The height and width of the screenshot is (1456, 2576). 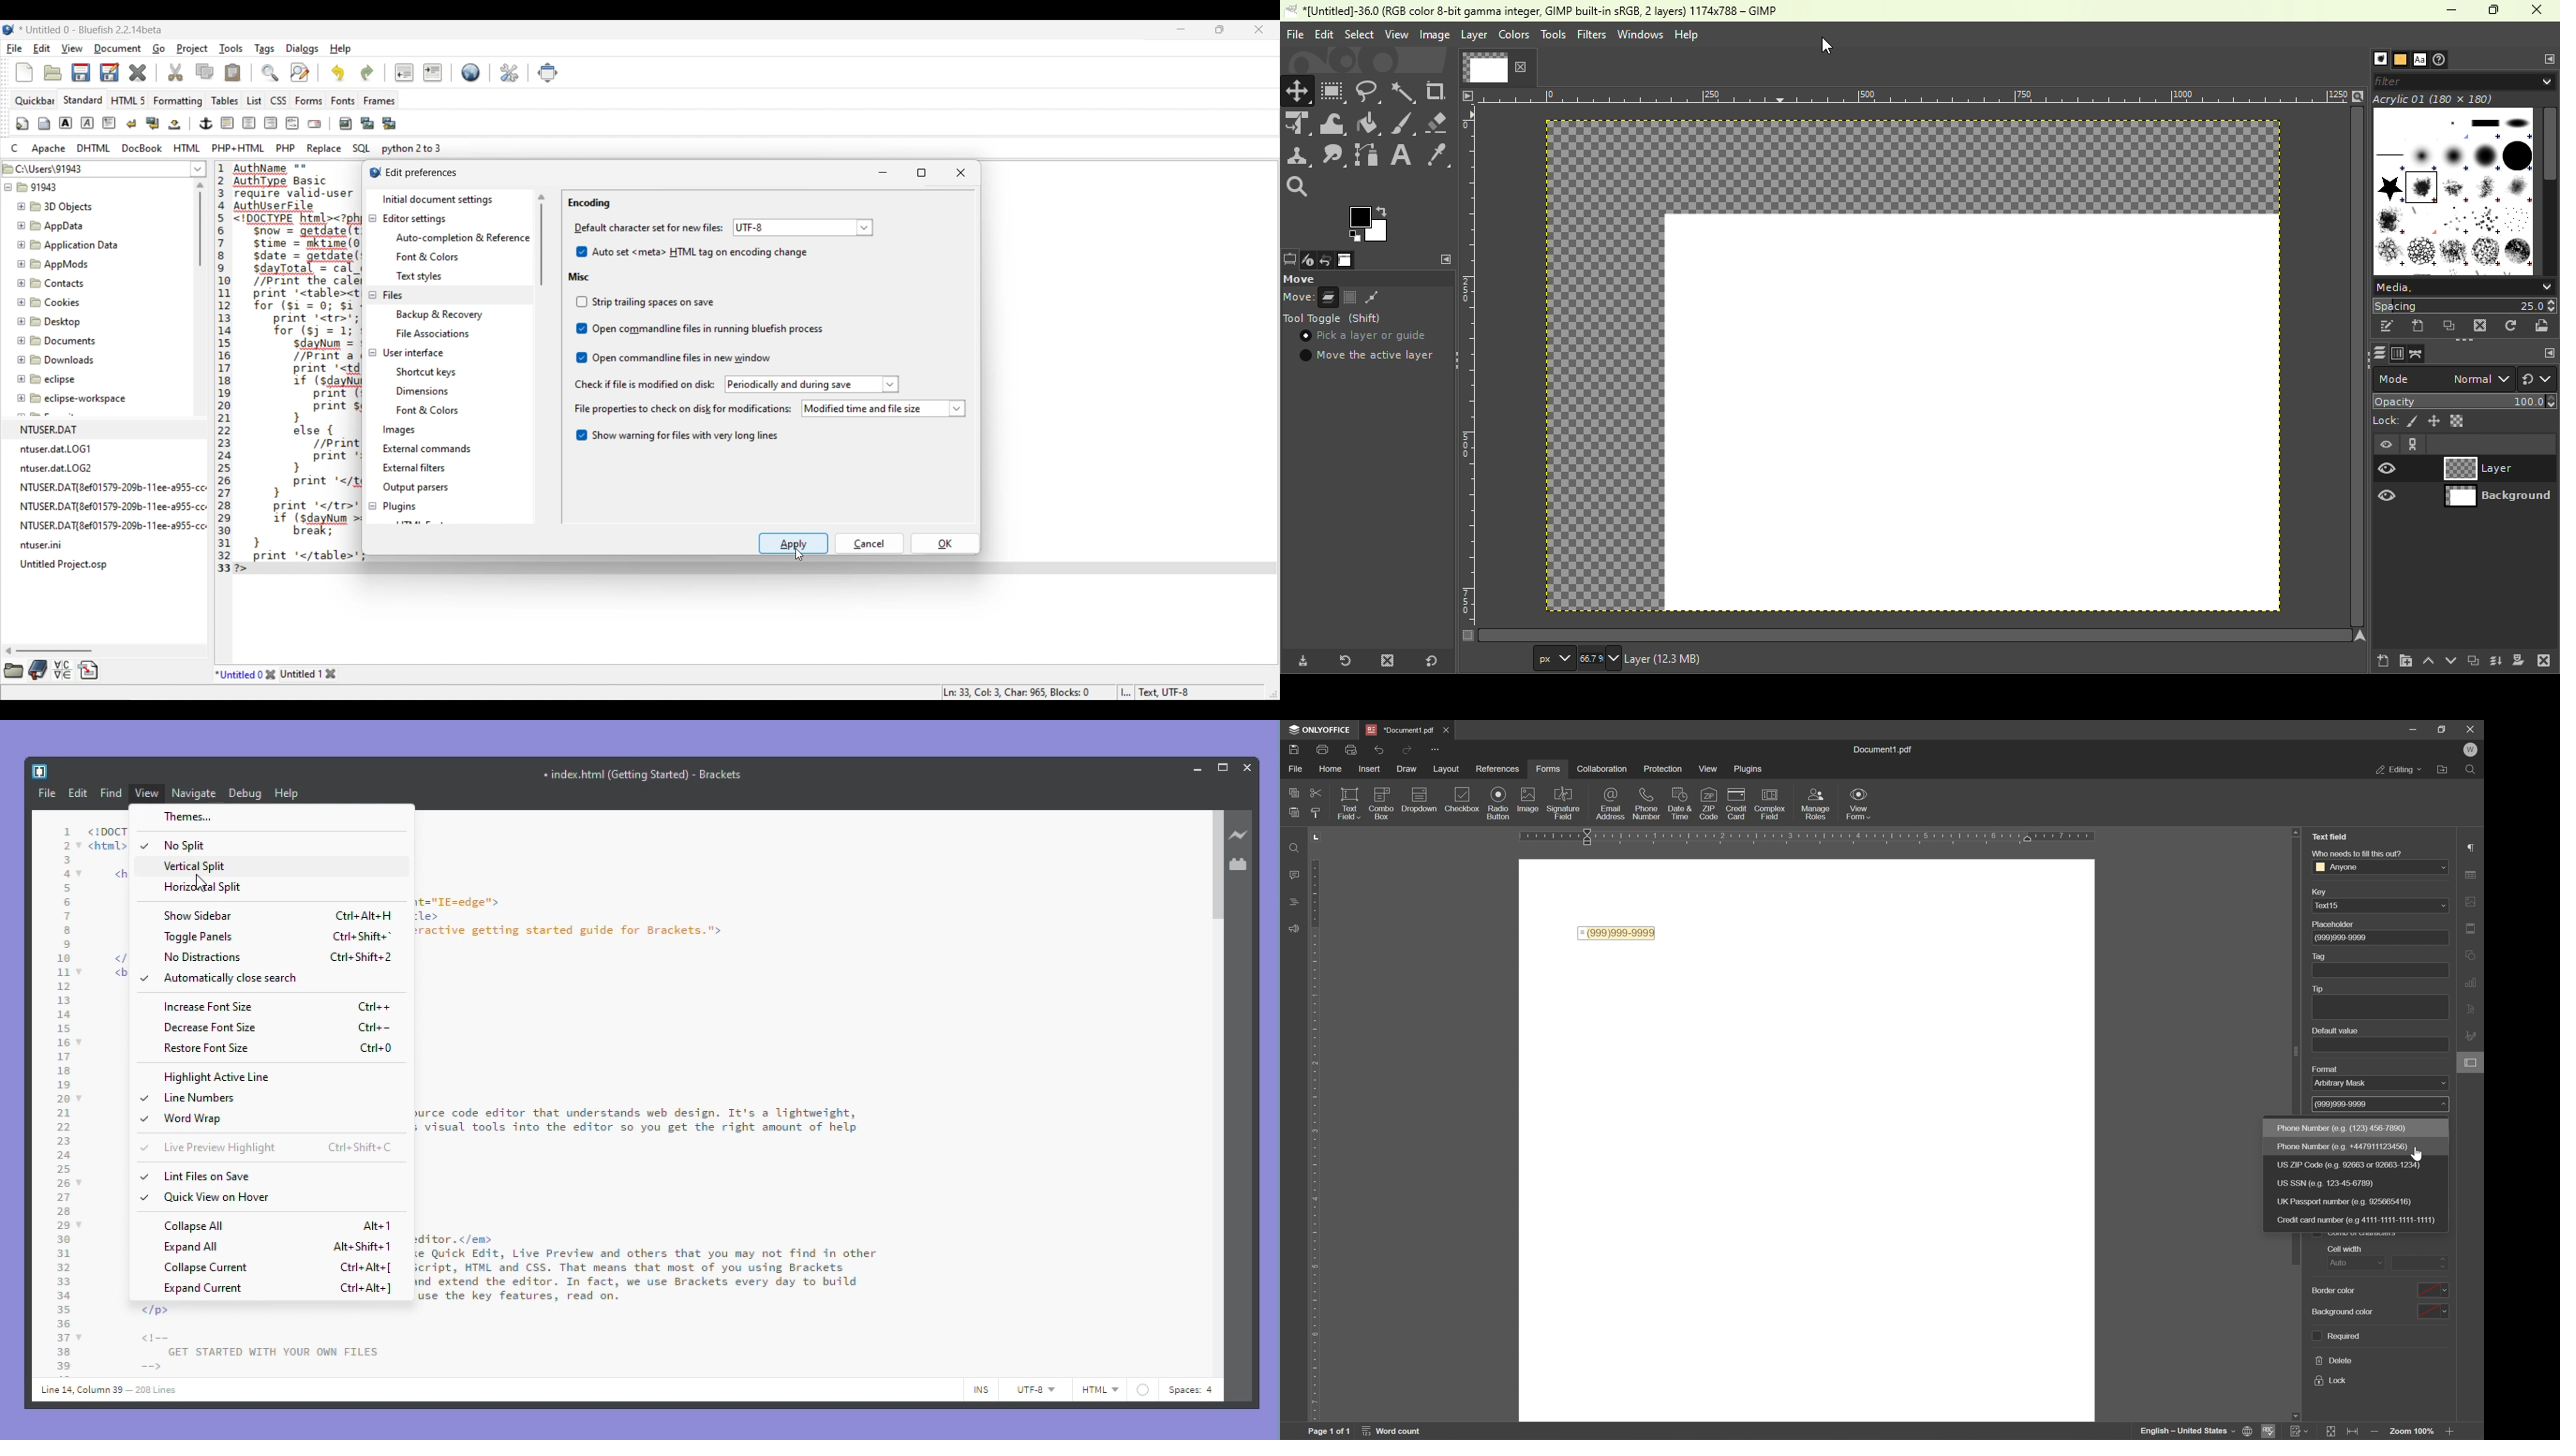 What do you see at coordinates (373, 363) in the screenshot?
I see `Collapse` at bounding box center [373, 363].